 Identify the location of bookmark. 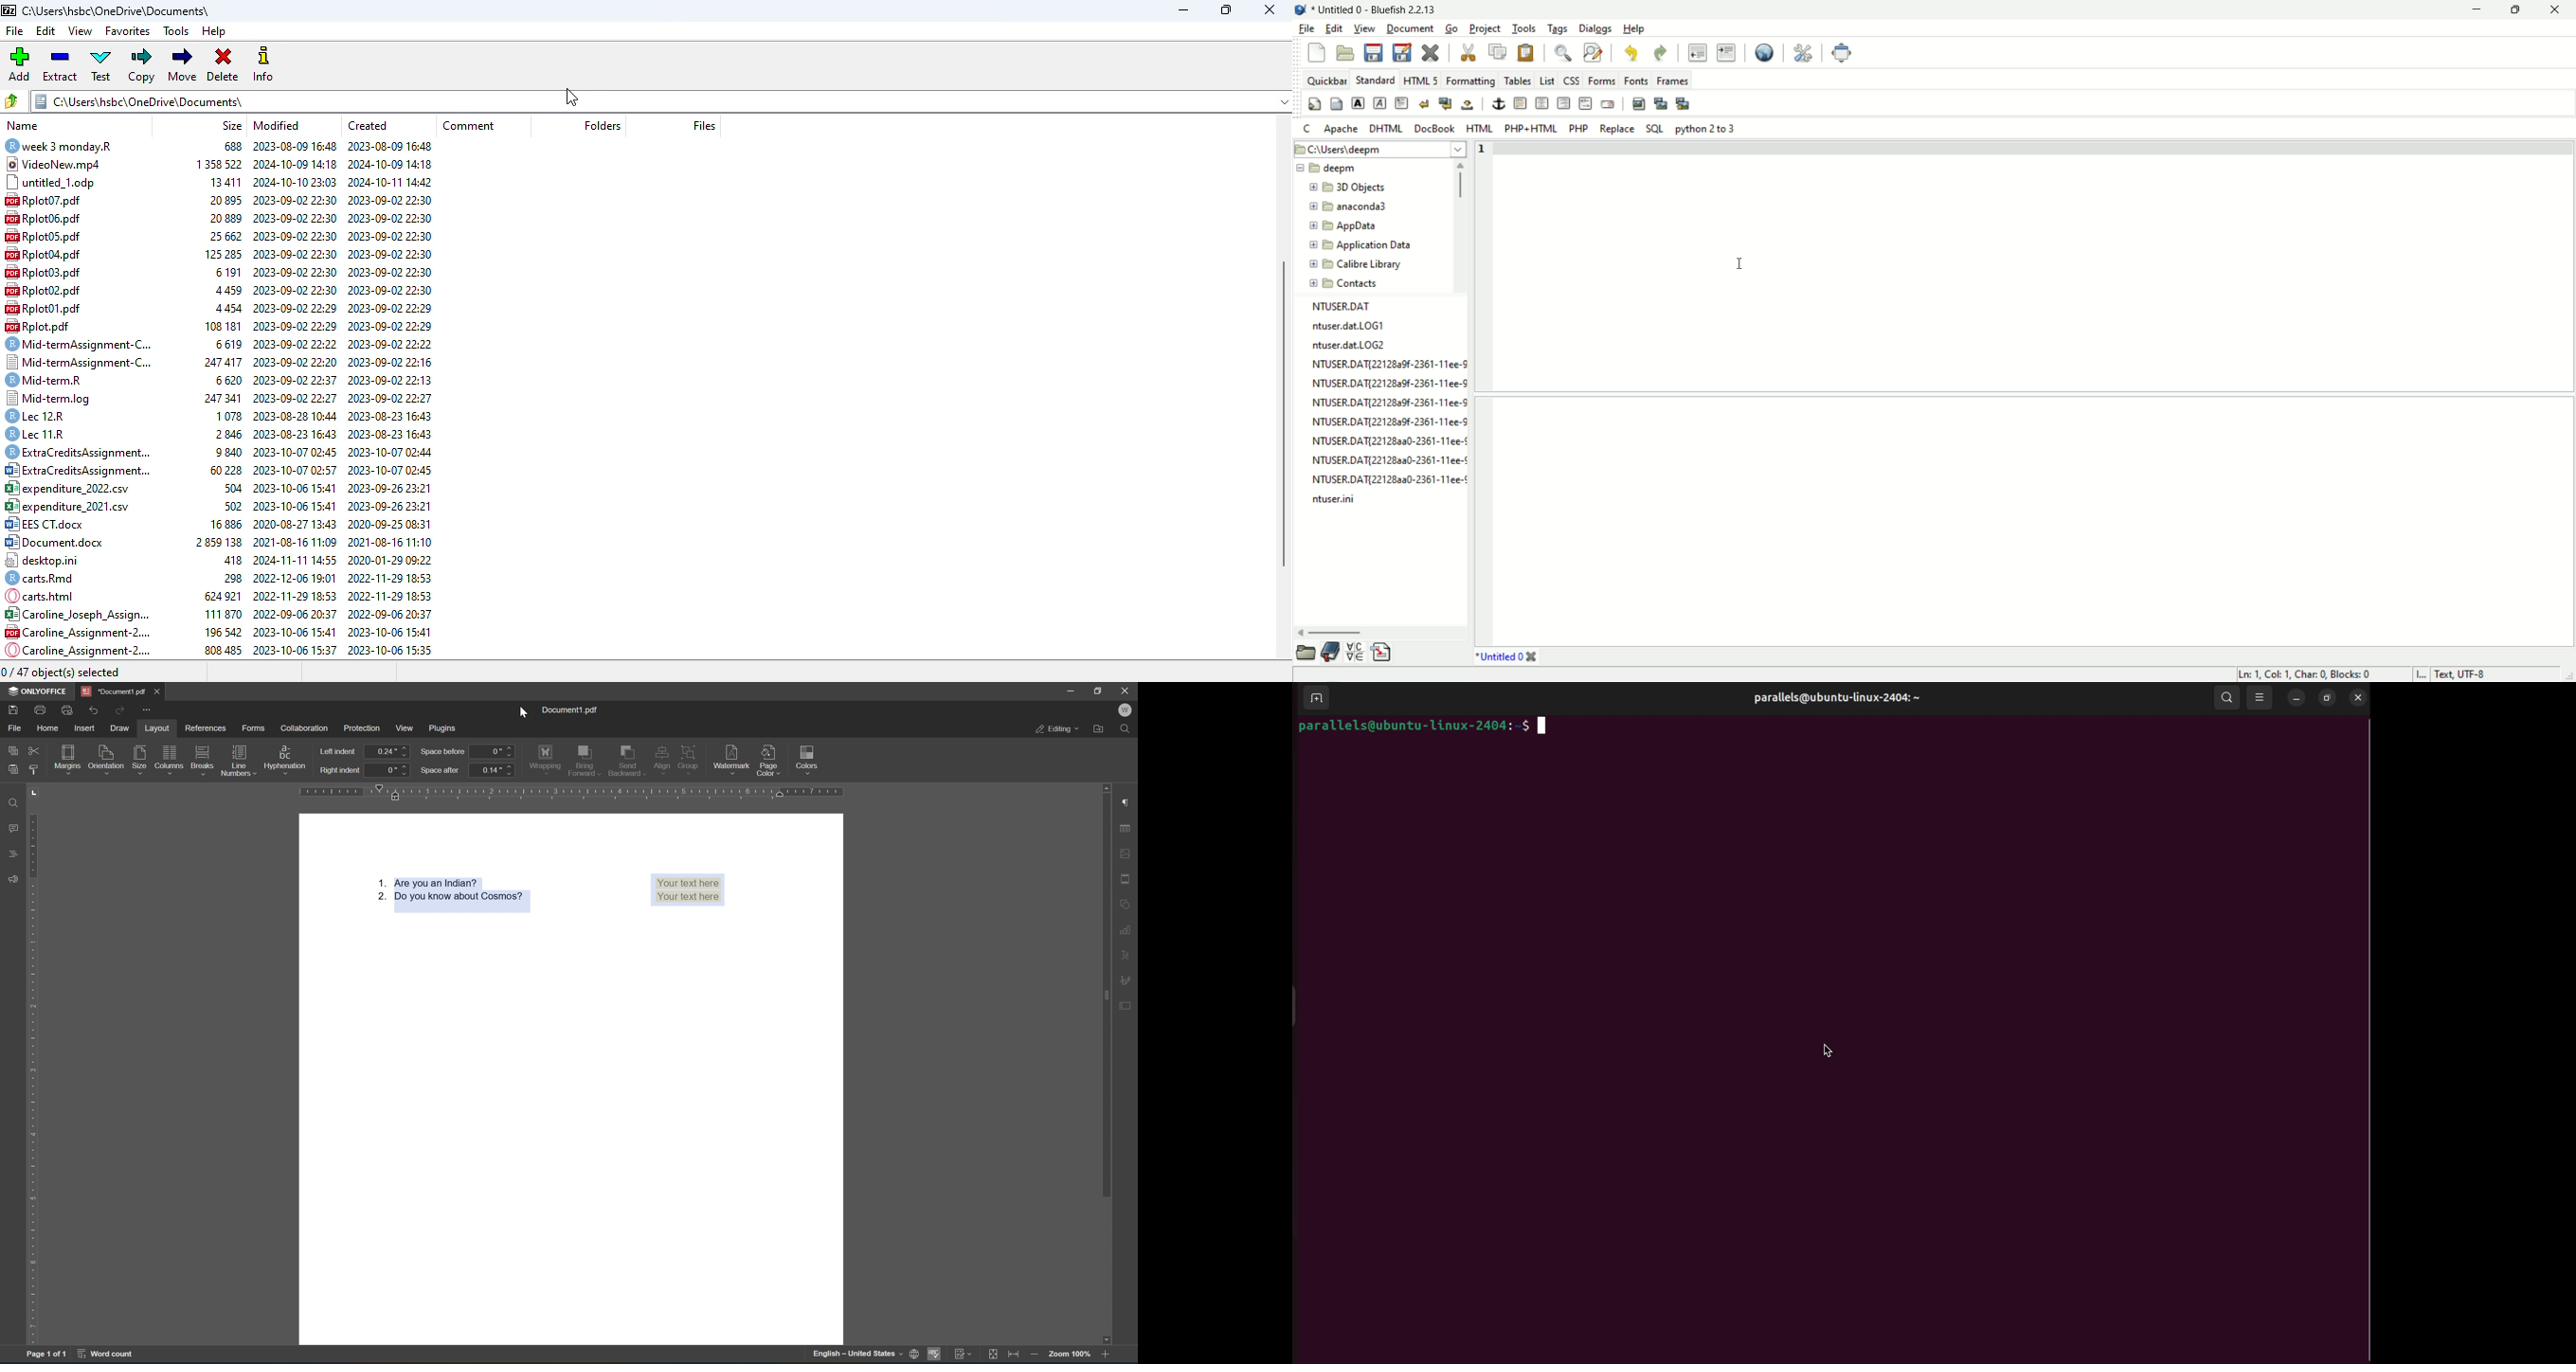
(1333, 653).